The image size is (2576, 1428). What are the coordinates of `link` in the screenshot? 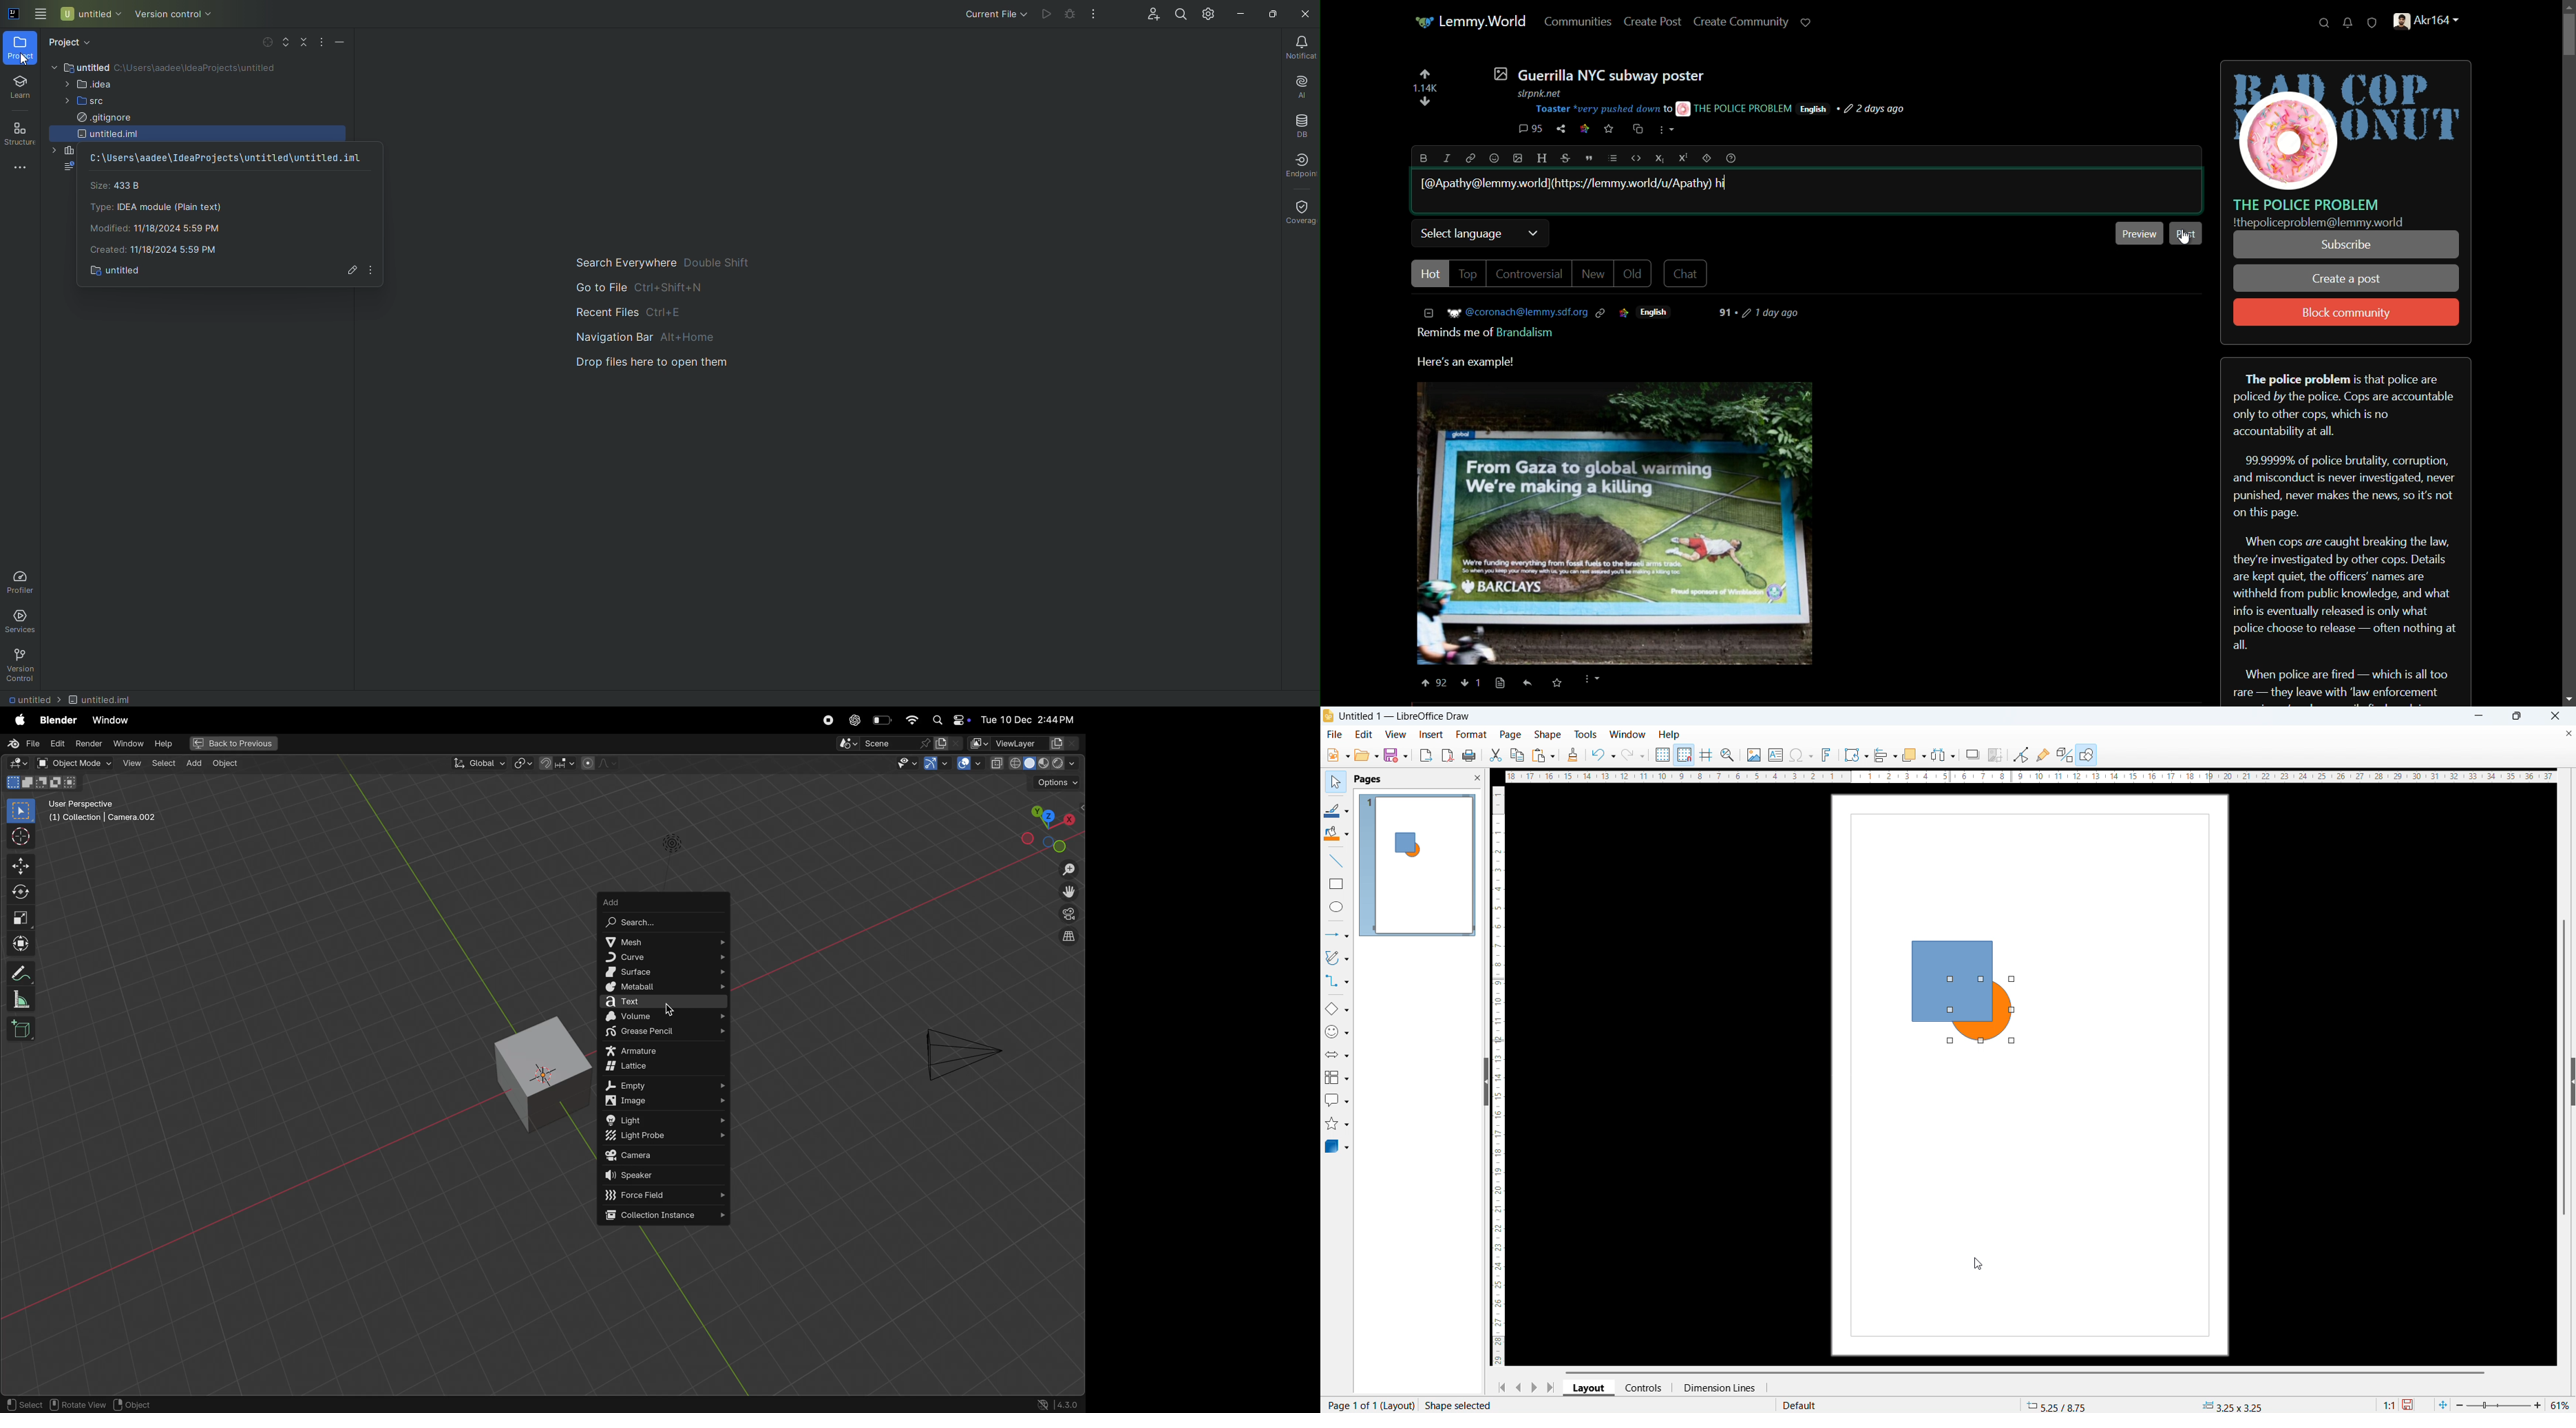 It's located at (1468, 158).